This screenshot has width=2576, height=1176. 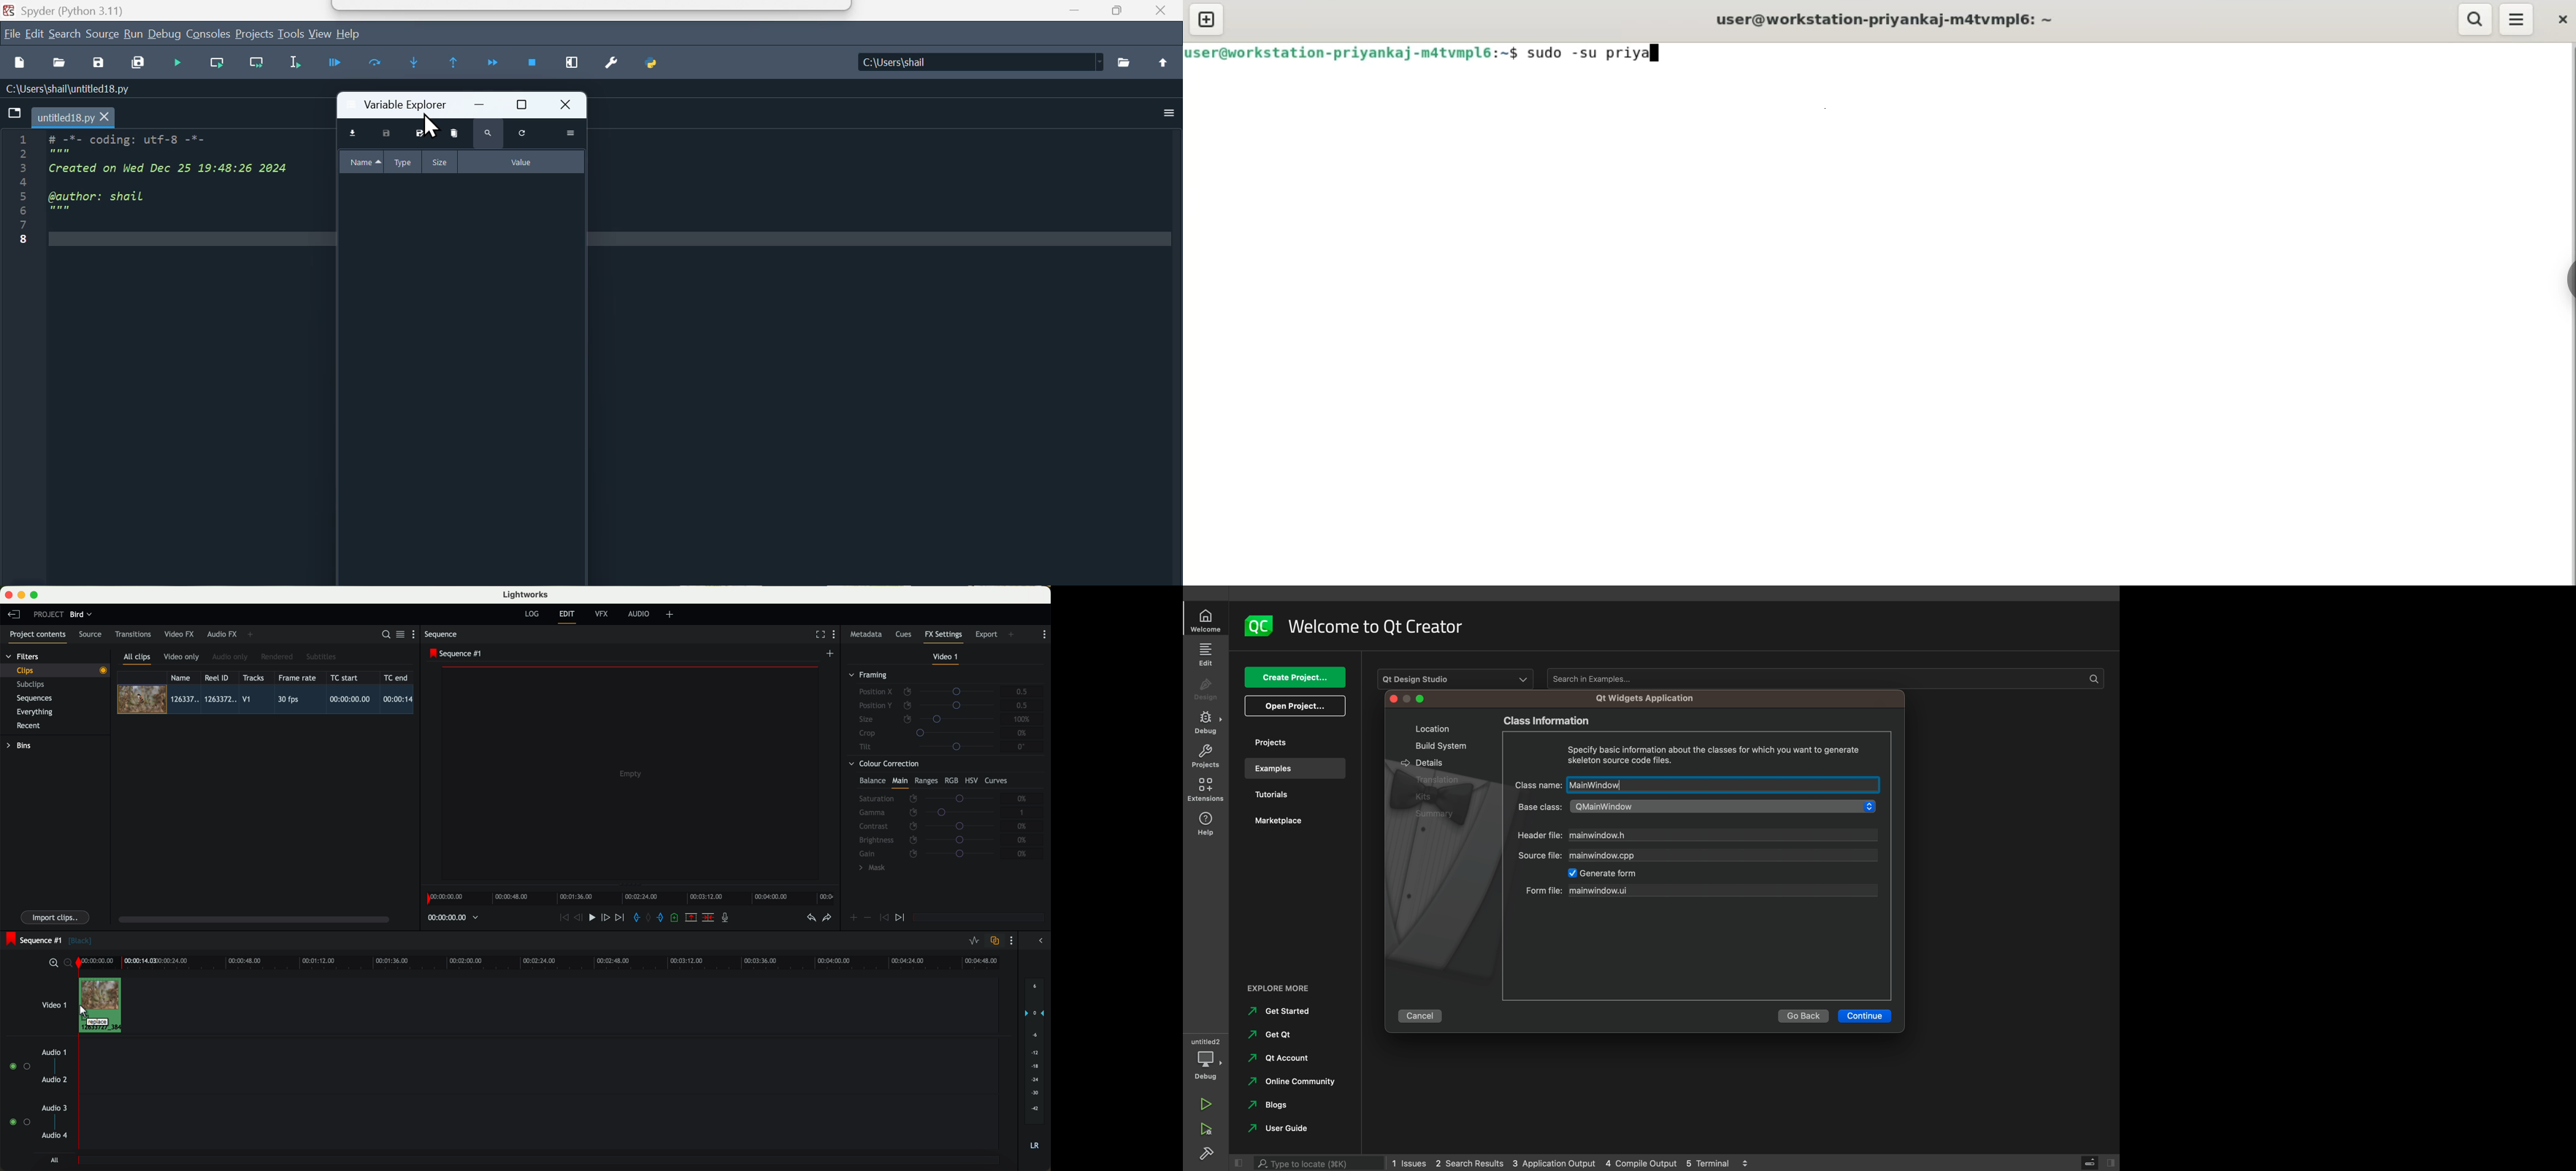 What do you see at coordinates (657, 65) in the screenshot?
I see `Python PathManager` at bounding box center [657, 65].